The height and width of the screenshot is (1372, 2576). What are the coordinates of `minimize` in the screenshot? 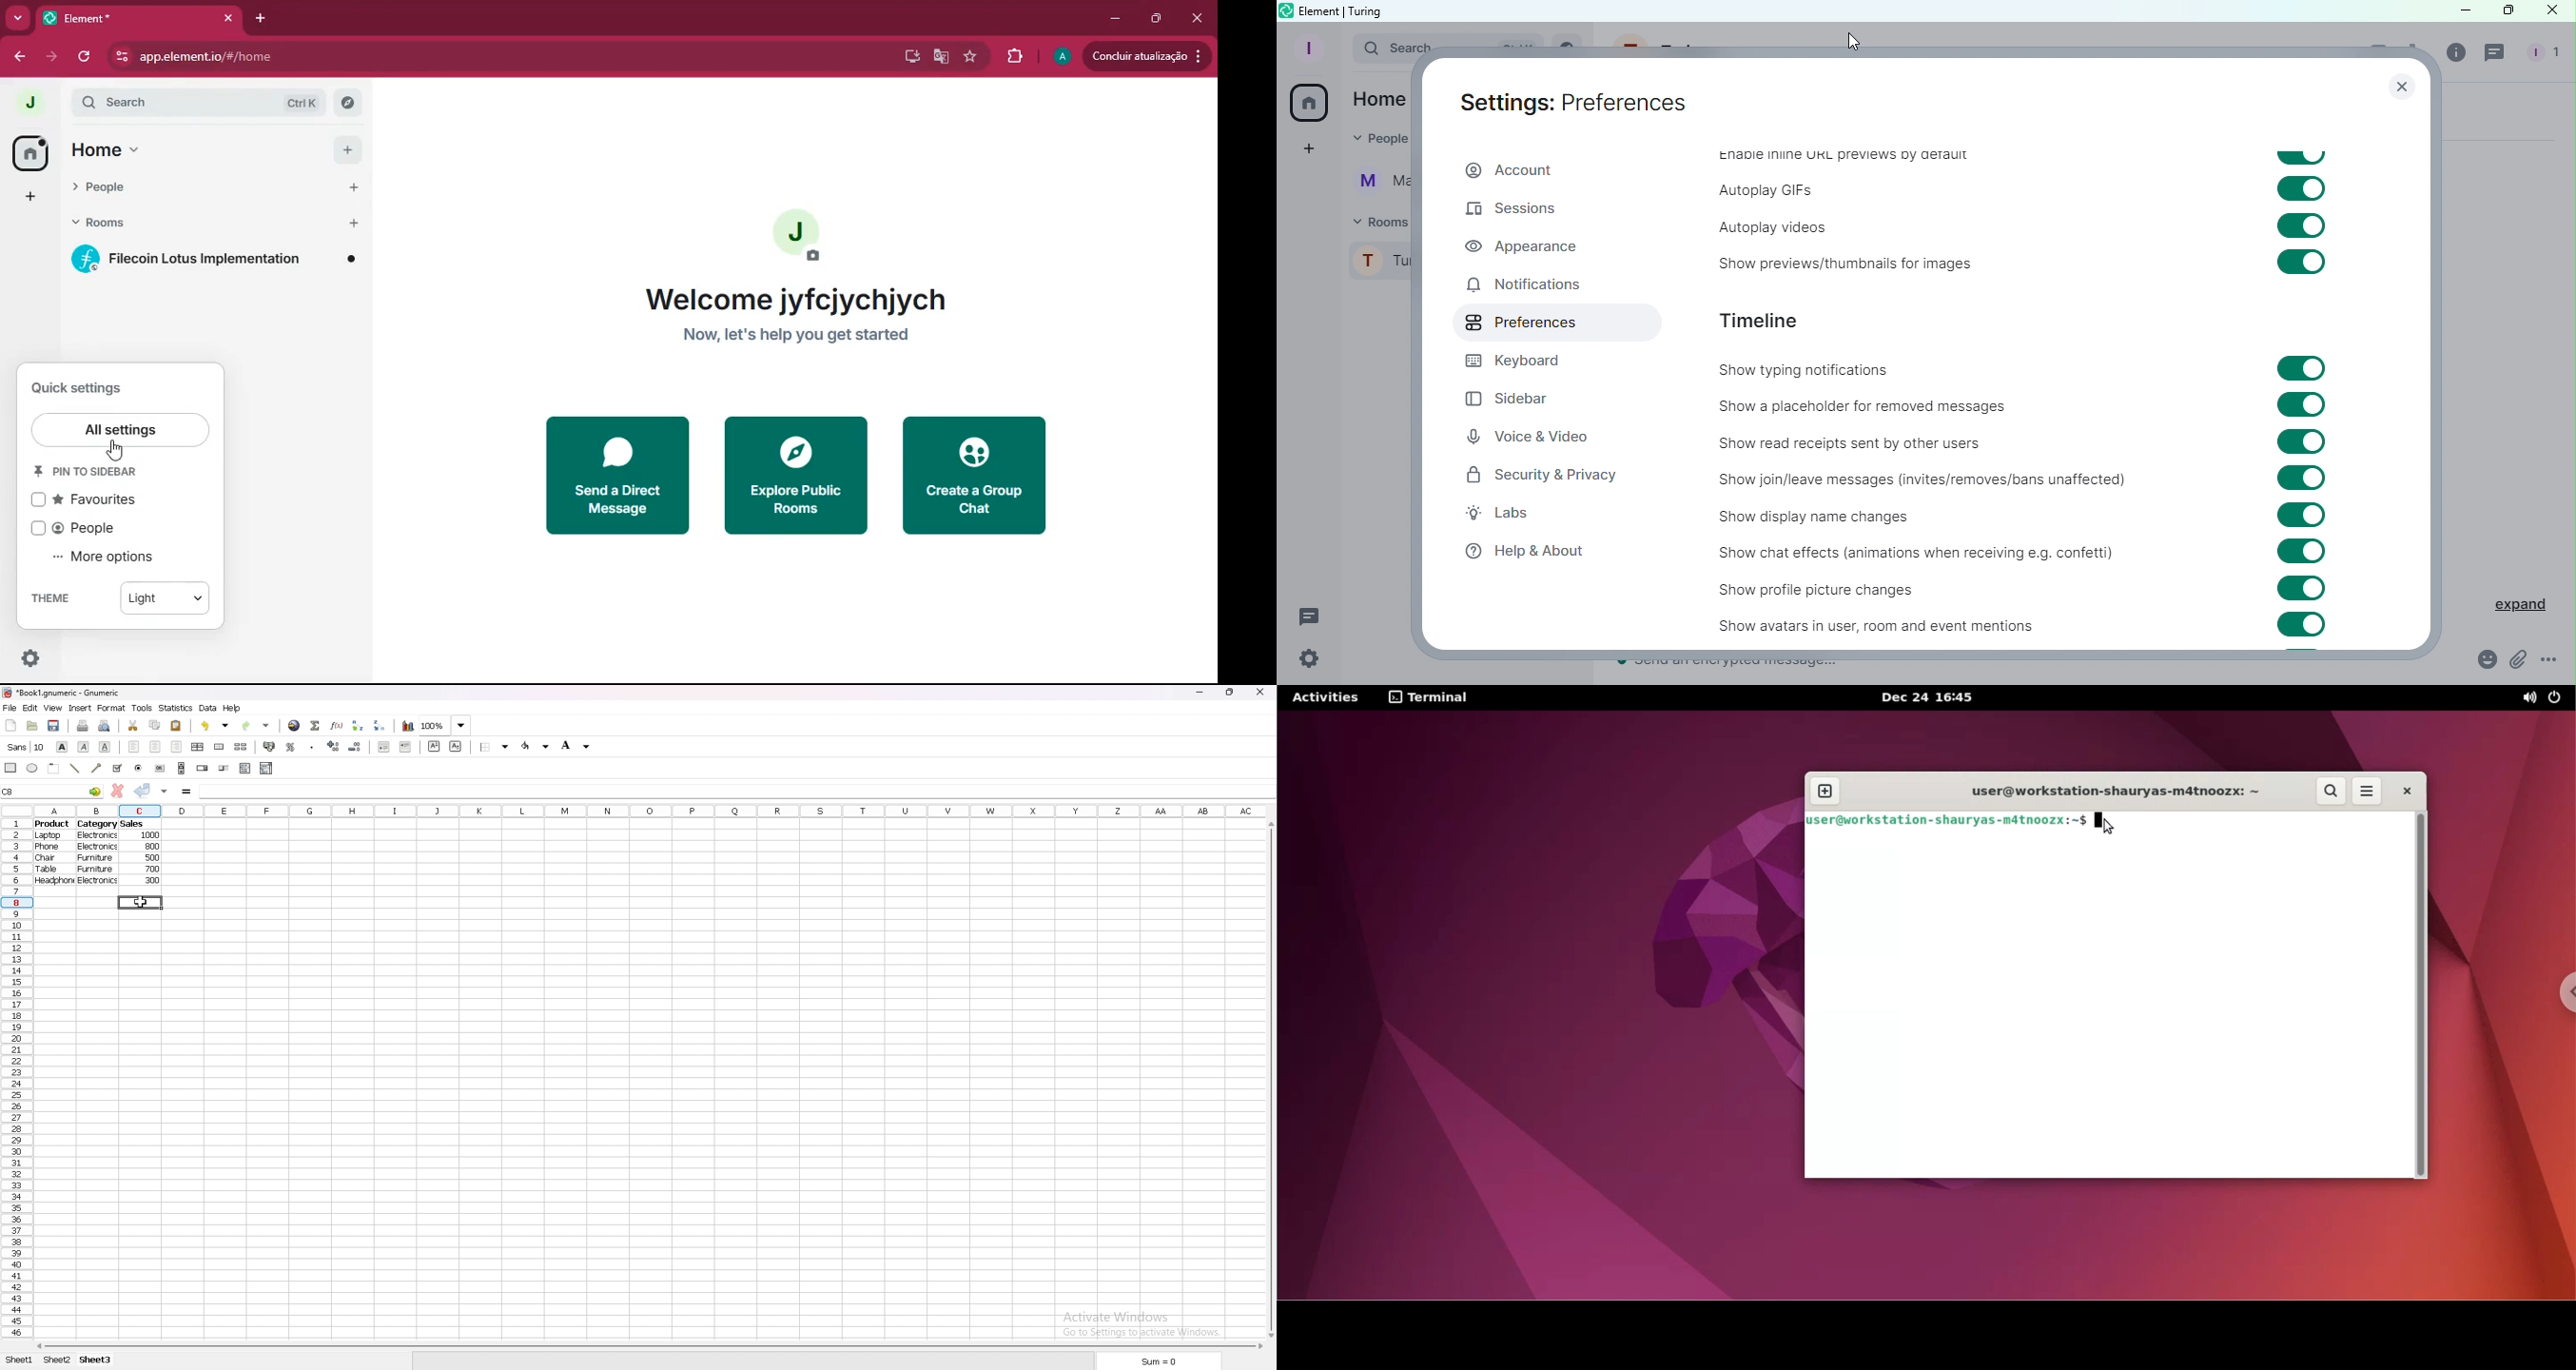 It's located at (1200, 692).